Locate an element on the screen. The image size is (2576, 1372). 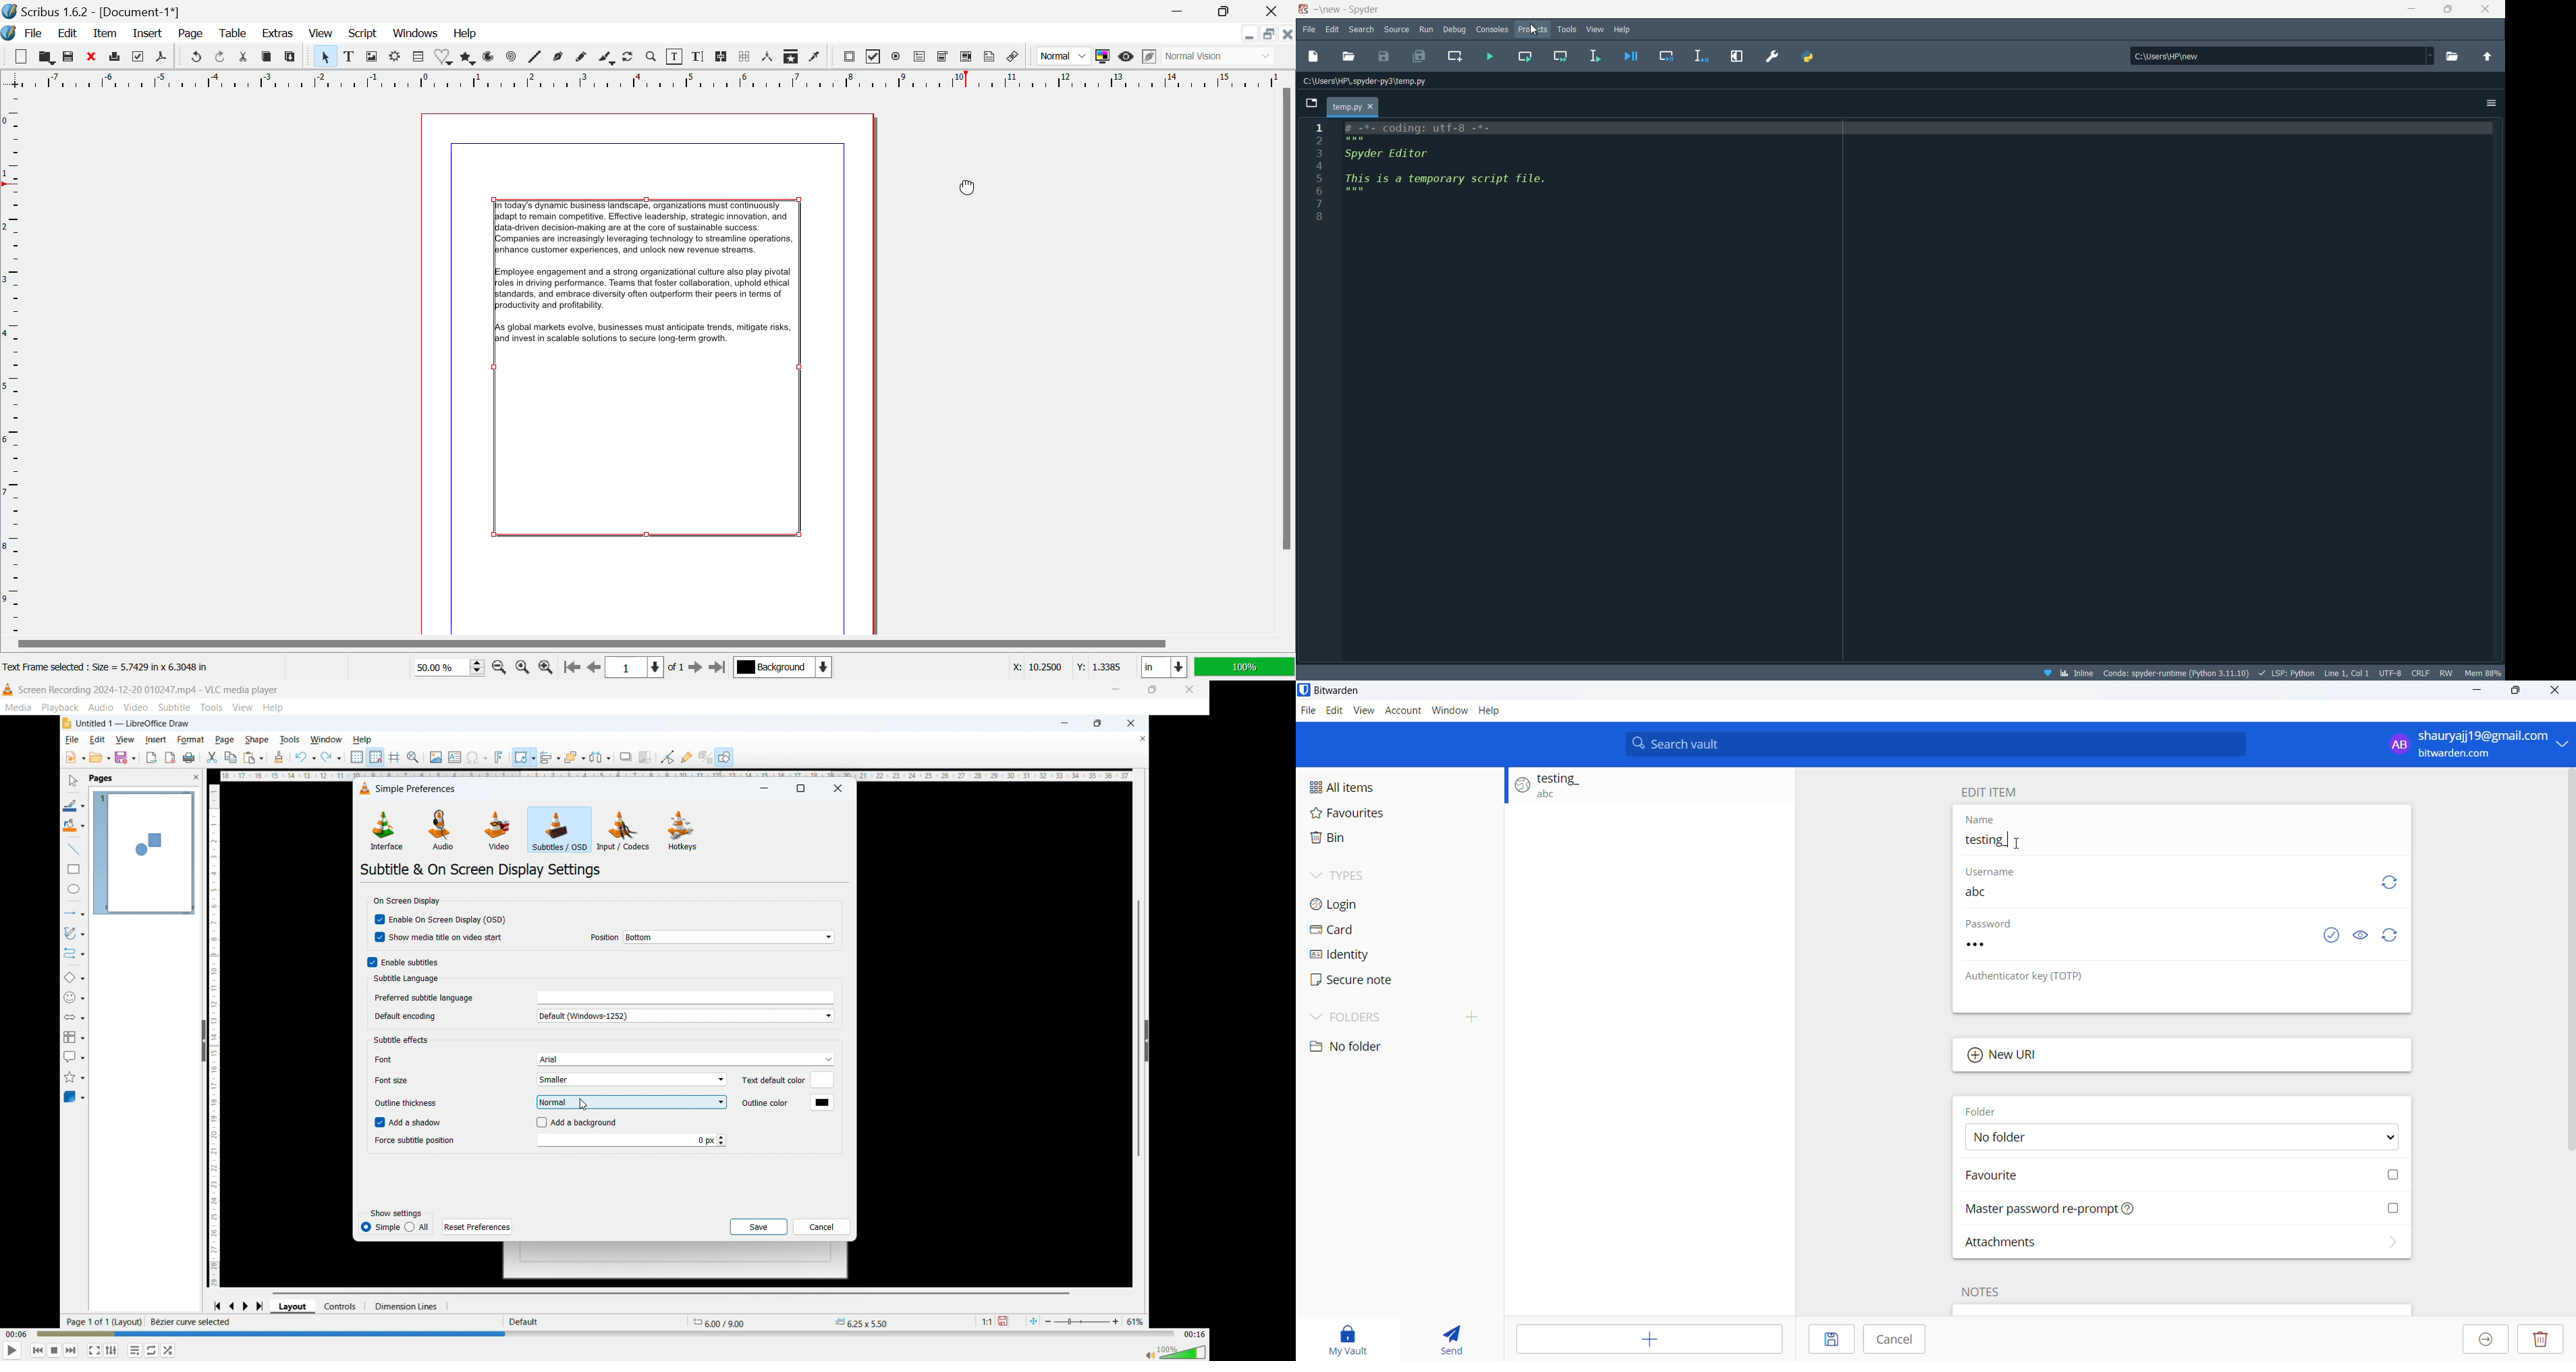
Sound bar  is located at coordinates (1172, 1352).